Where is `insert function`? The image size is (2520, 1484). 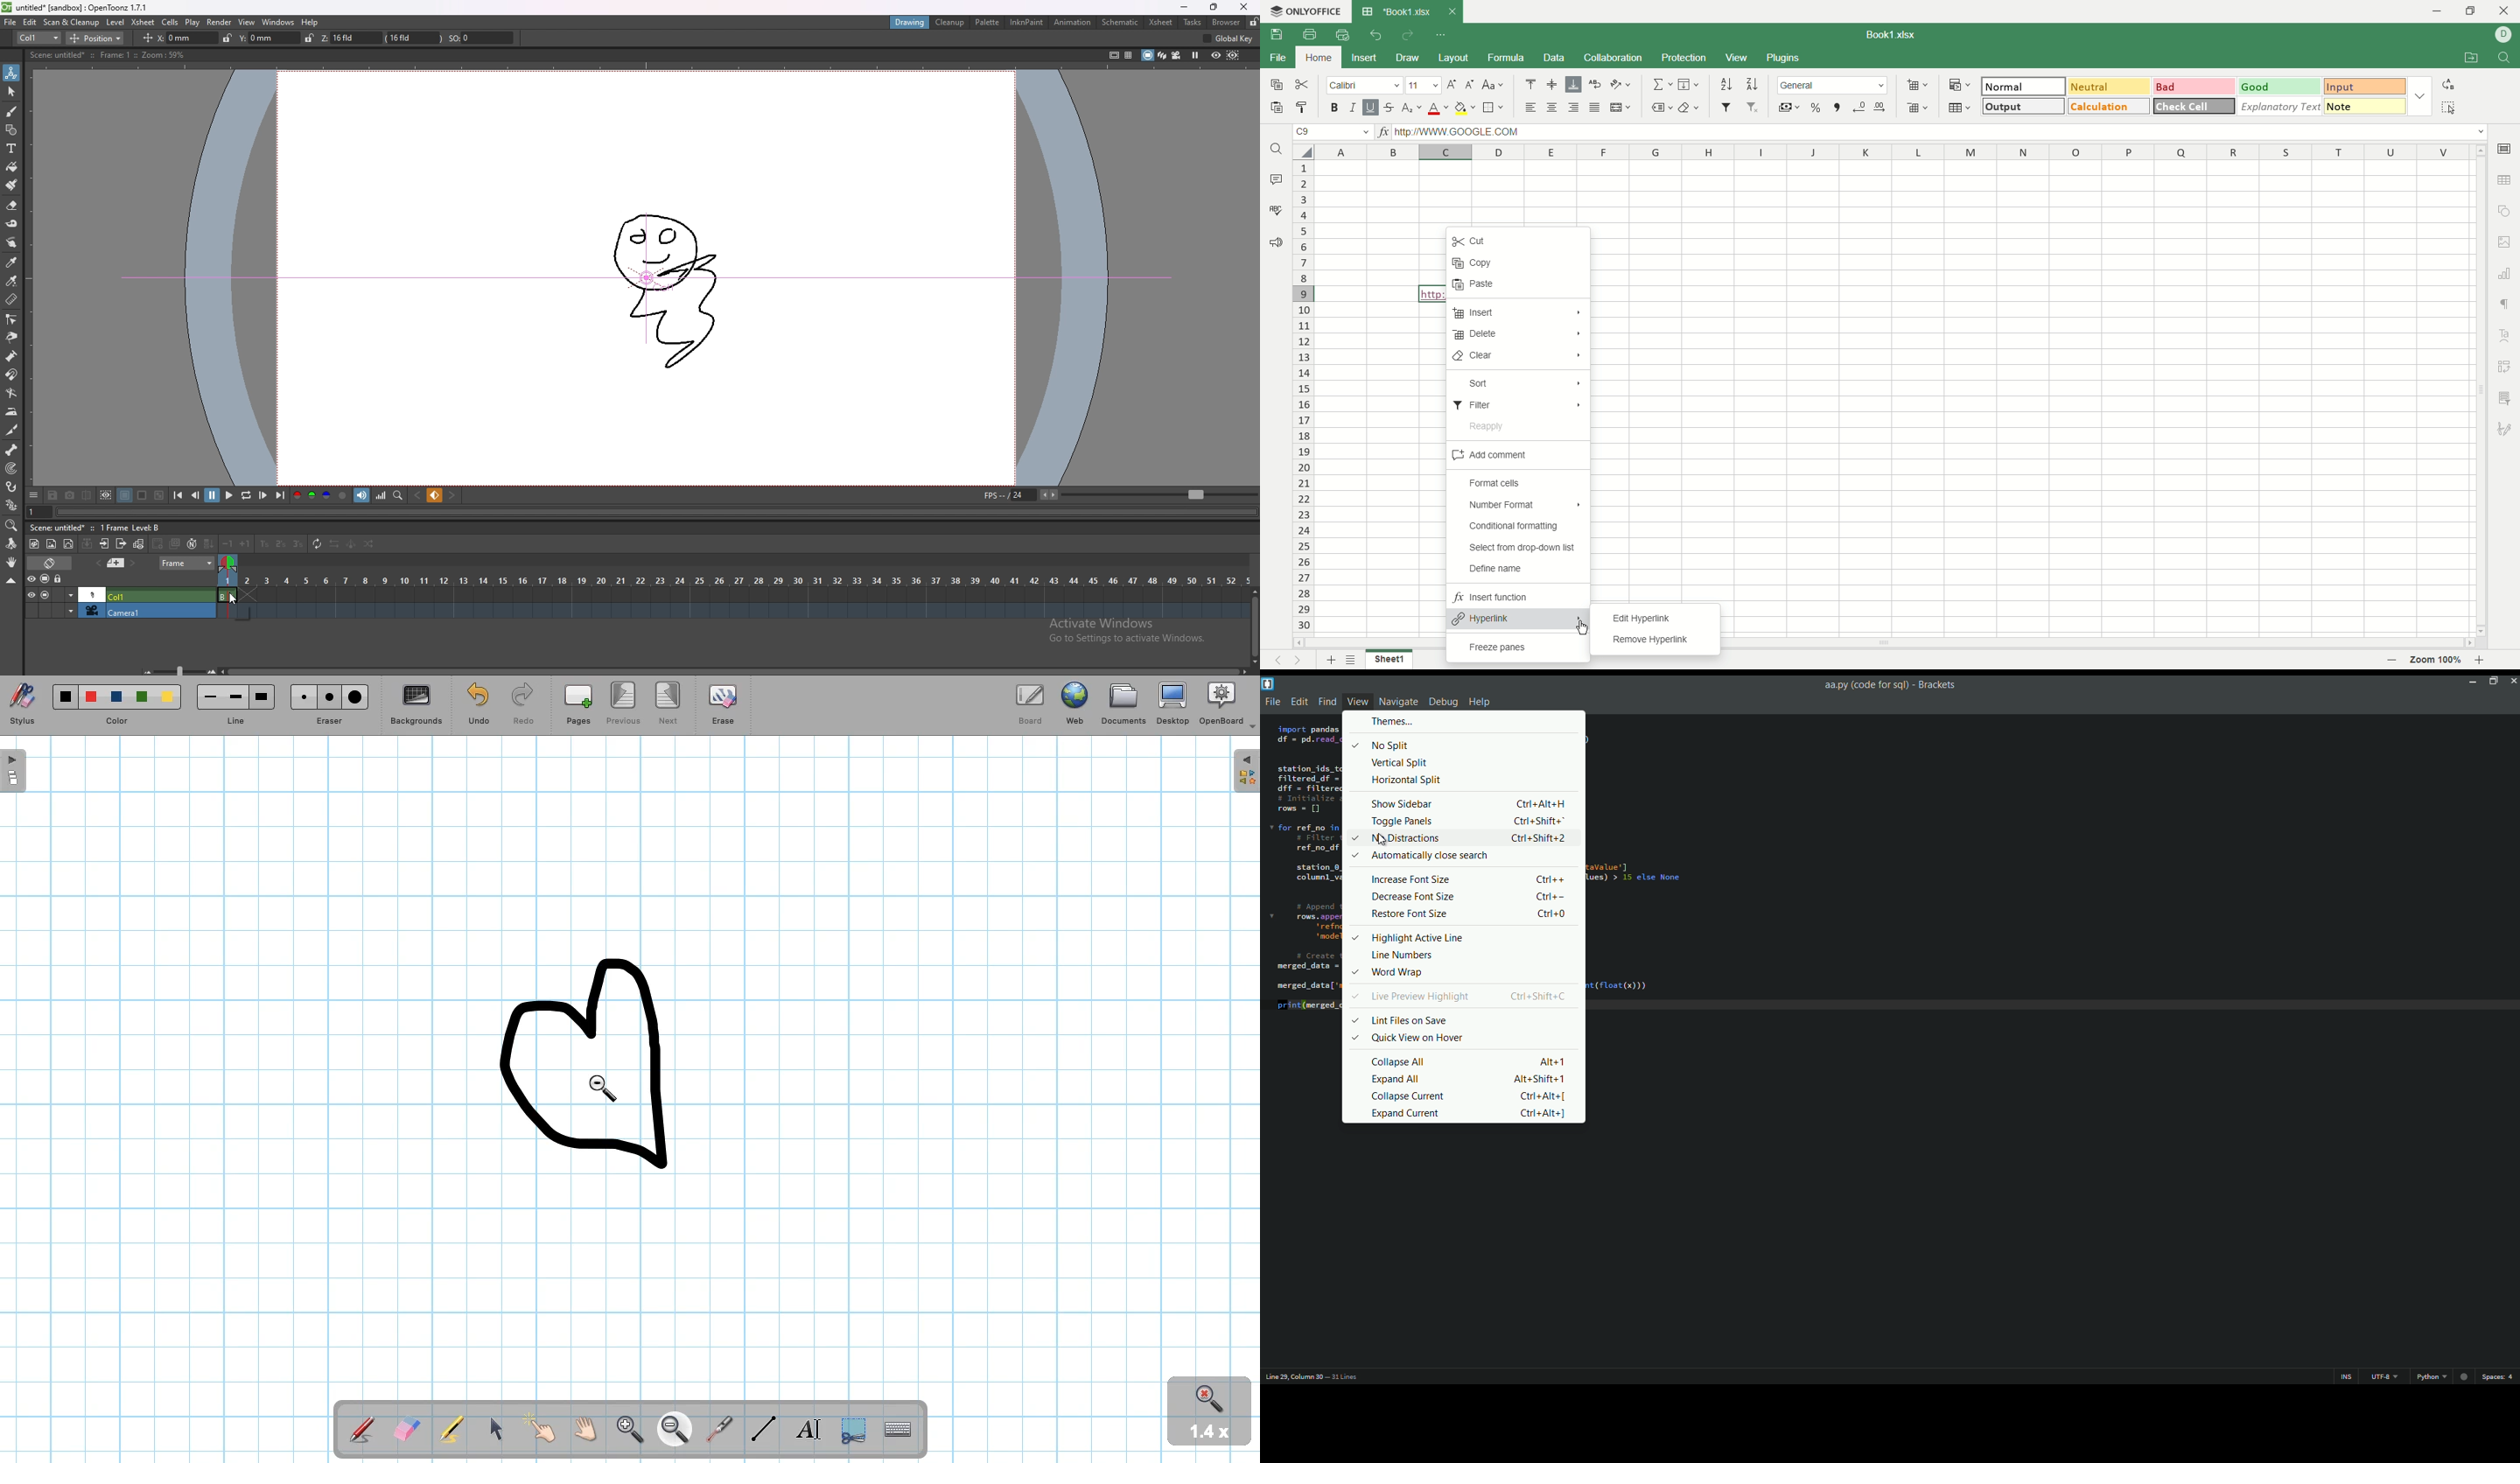
insert function is located at coordinates (1384, 133).